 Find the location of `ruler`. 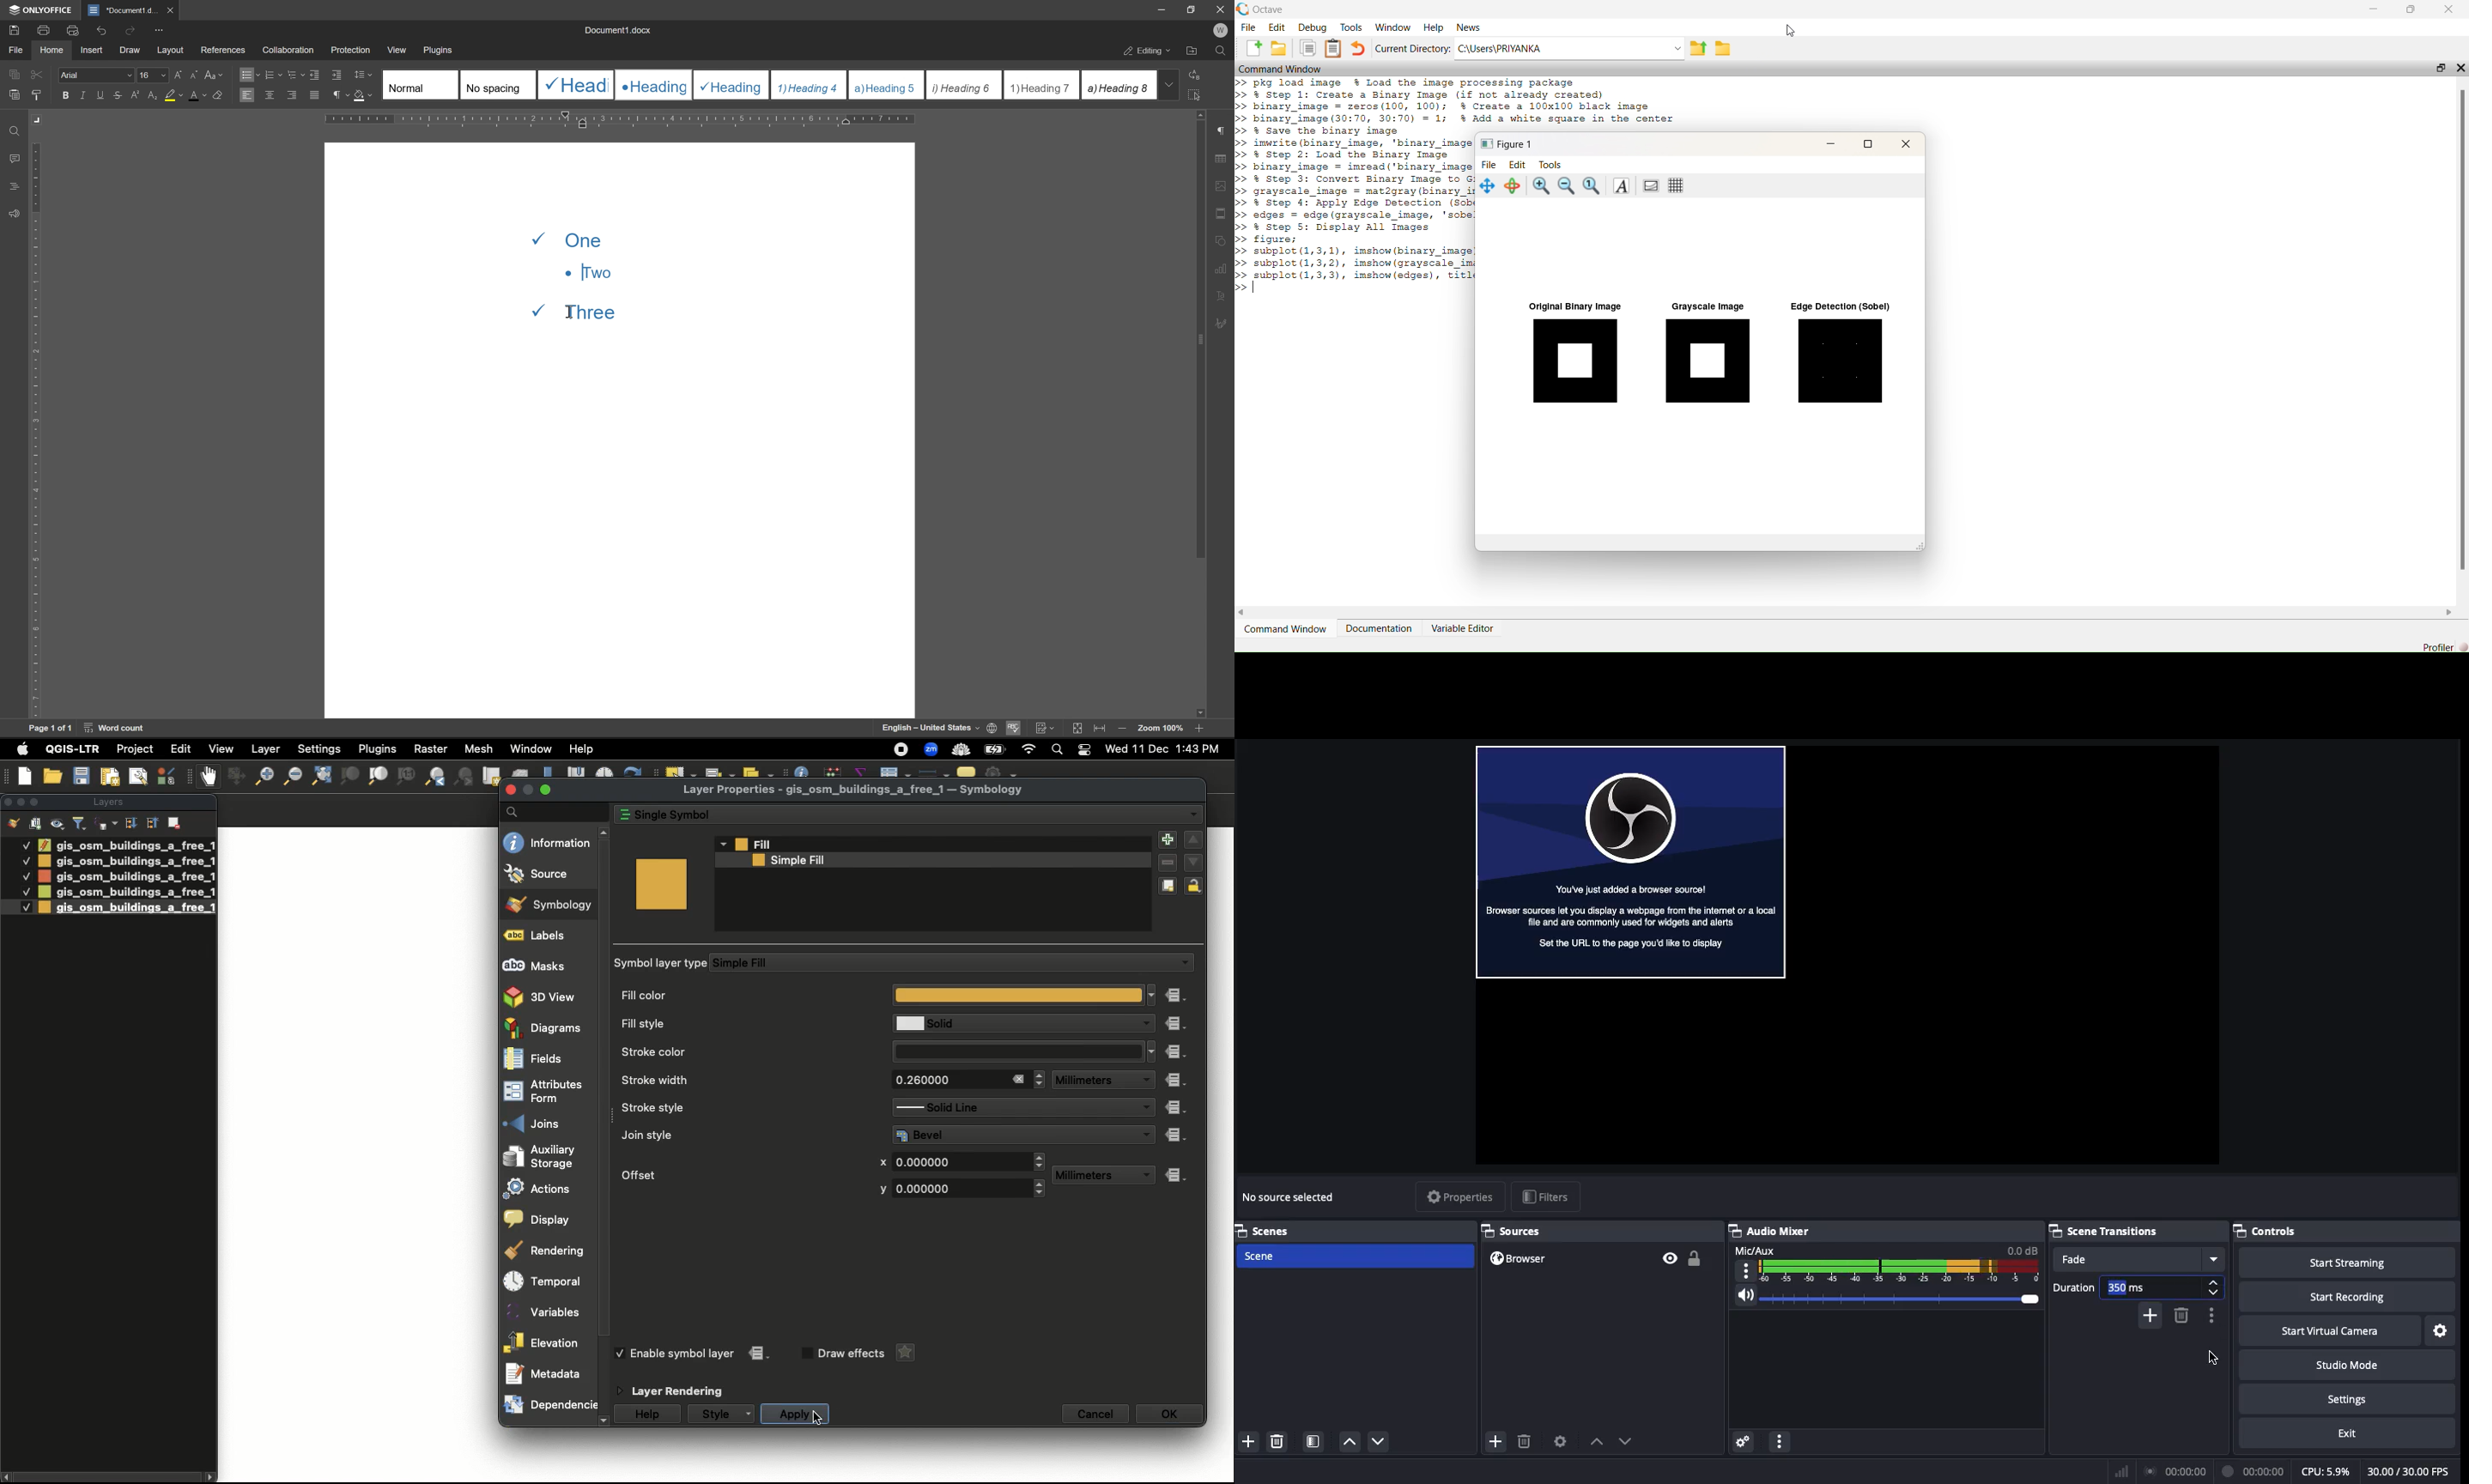

ruler is located at coordinates (621, 120).